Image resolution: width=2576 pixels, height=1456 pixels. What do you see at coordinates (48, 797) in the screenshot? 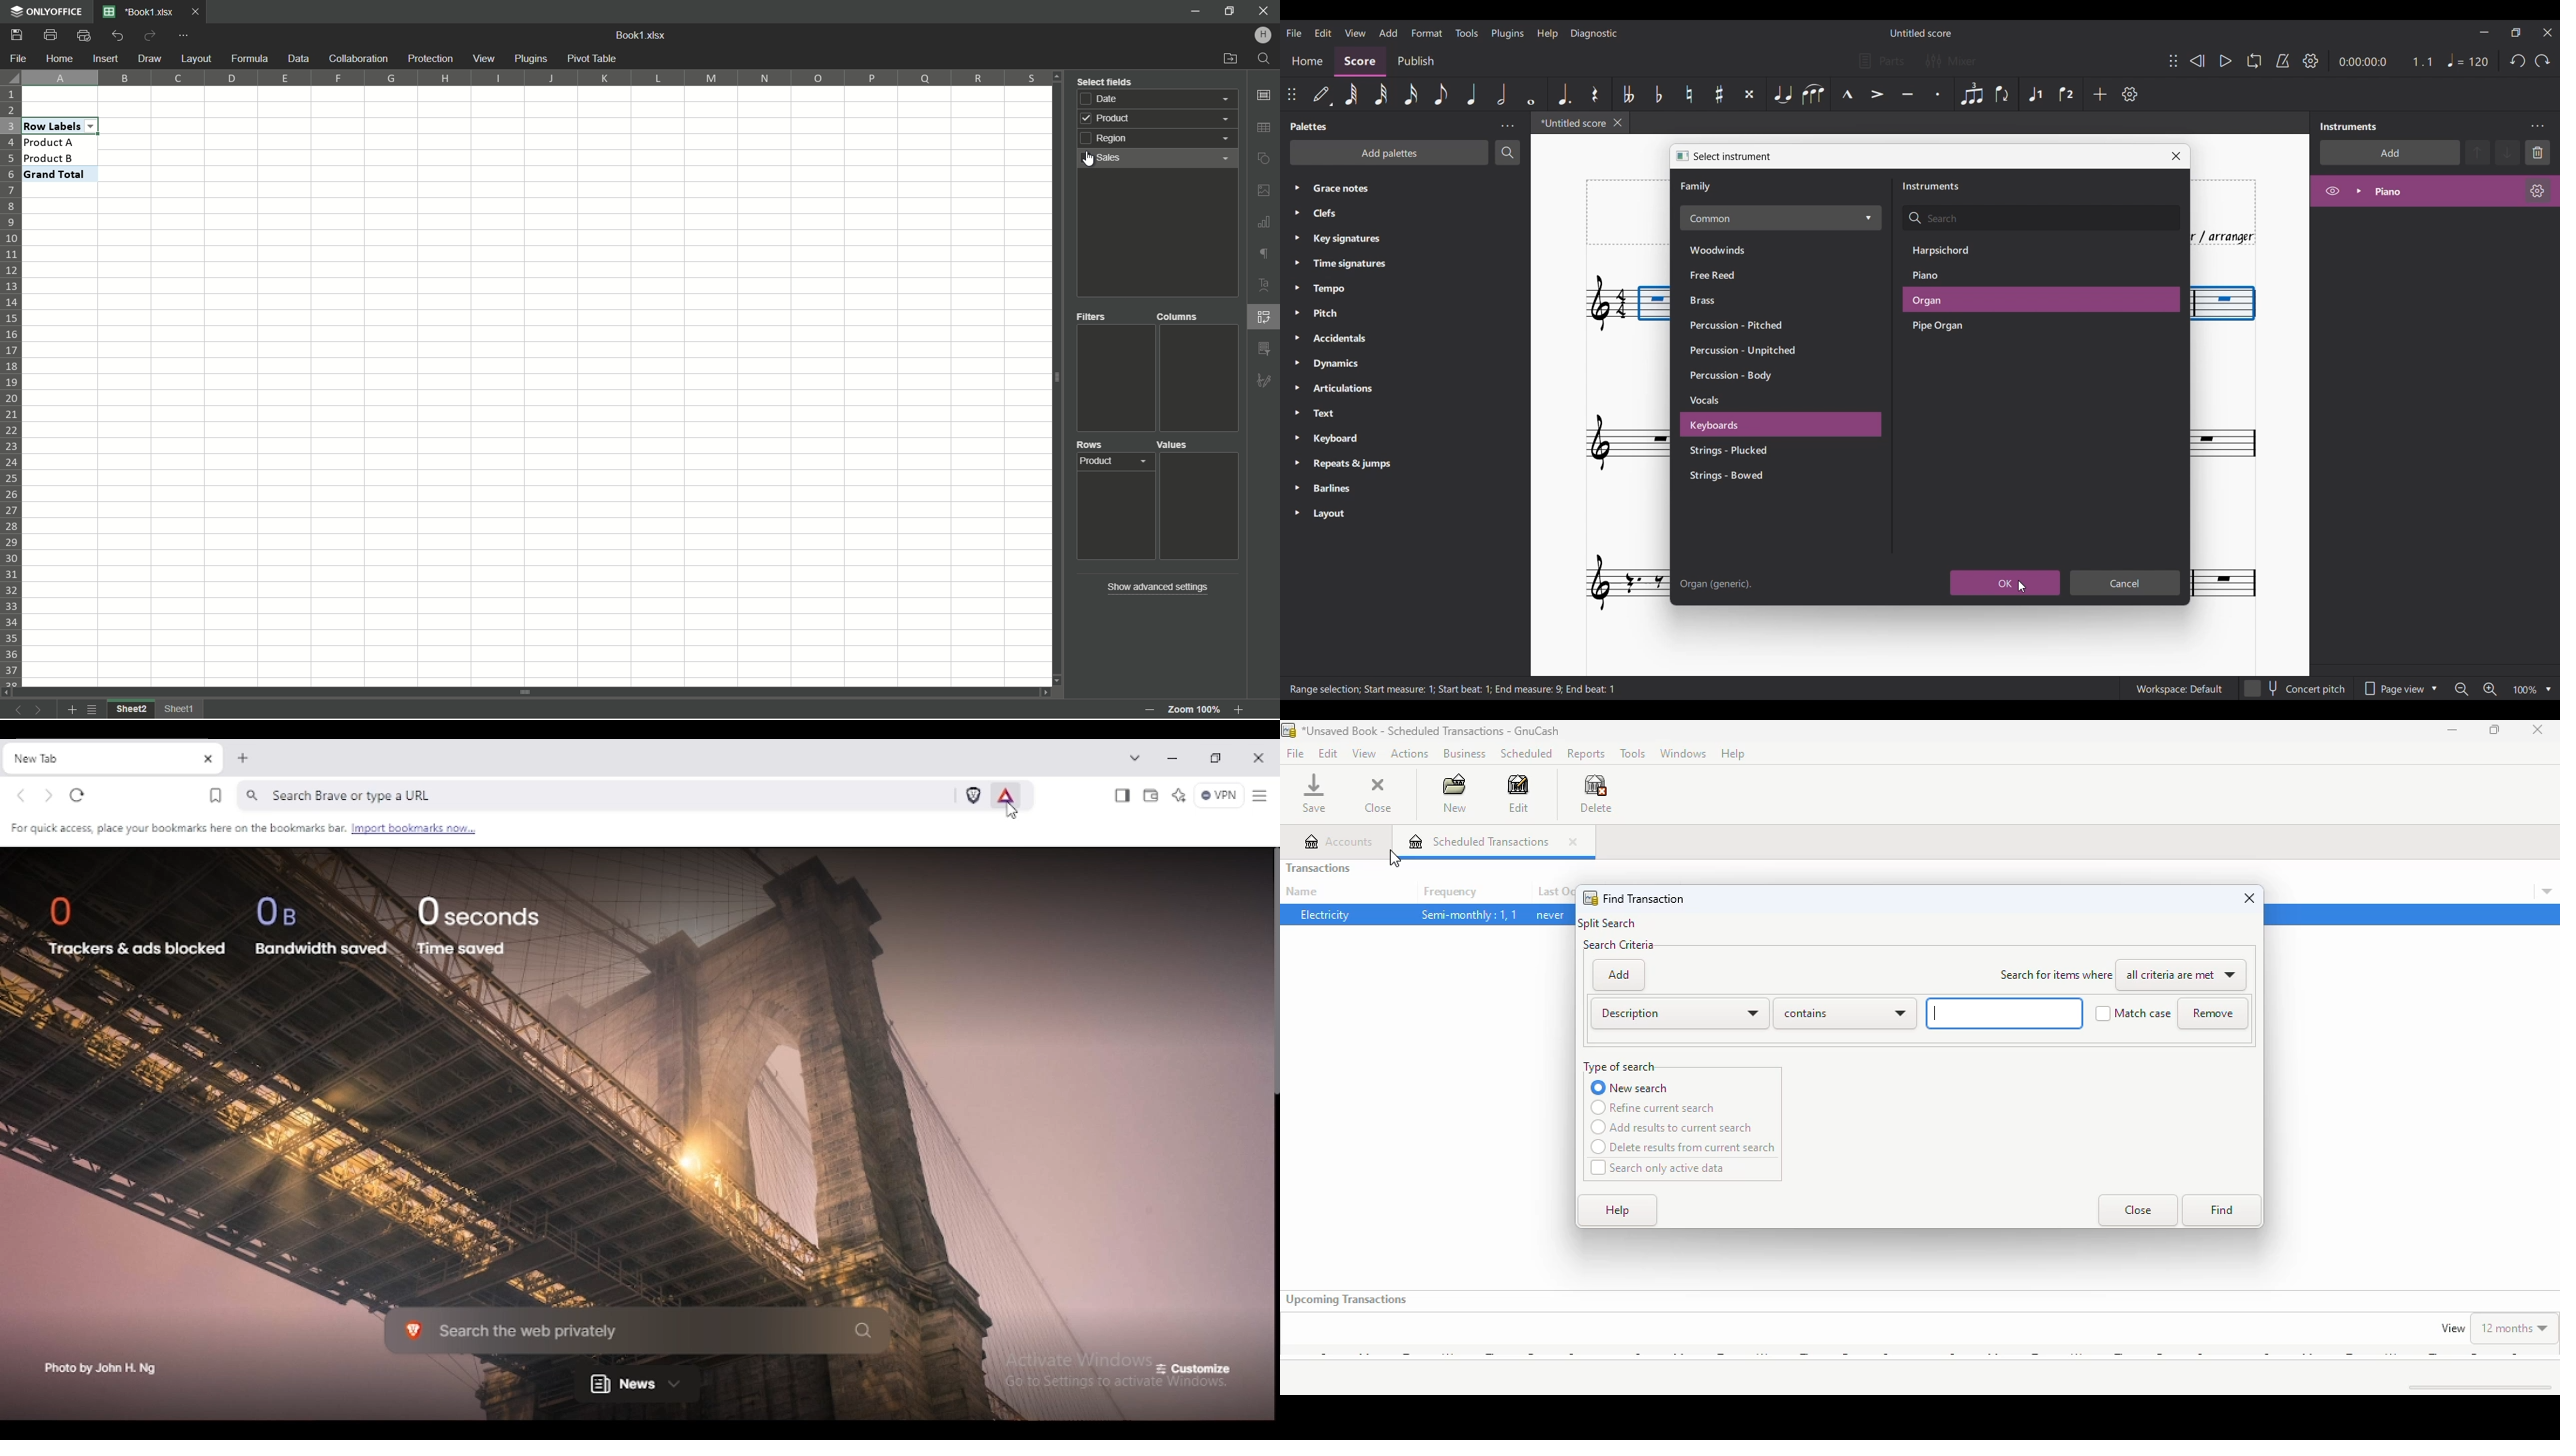
I see `go forward` at bounding box center [48, 797].